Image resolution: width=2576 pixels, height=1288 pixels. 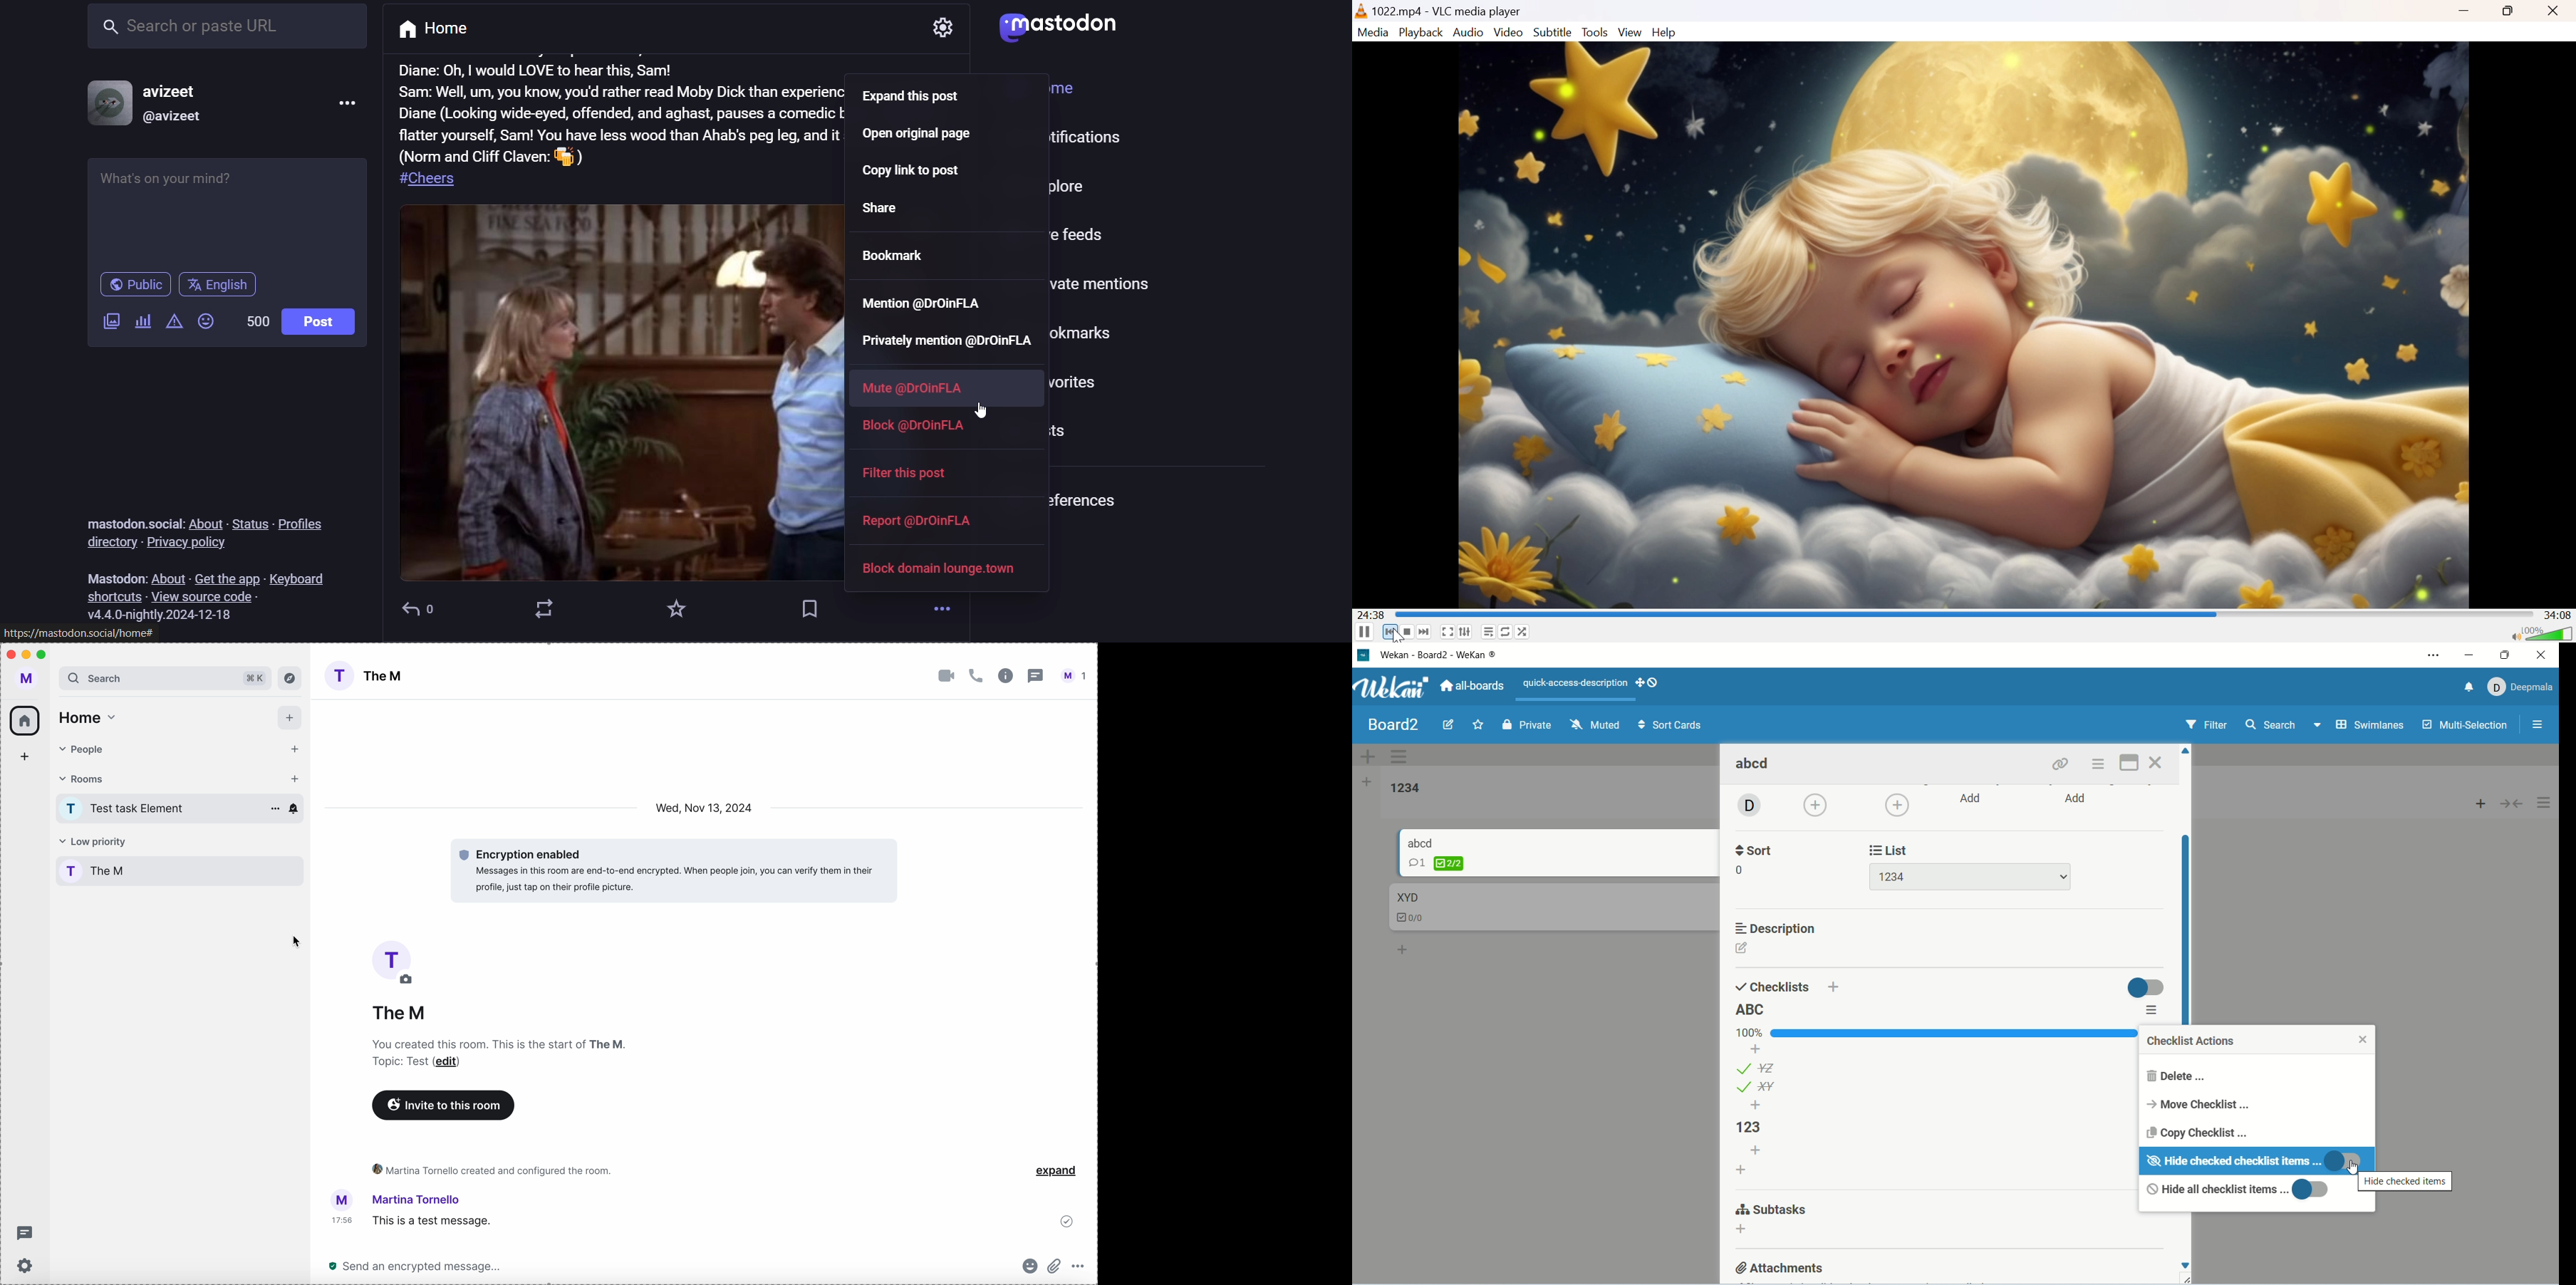 What do you see at coordinates (1743, 871) in the screenshot?
I see `0` at bounding box center [1743, 871].